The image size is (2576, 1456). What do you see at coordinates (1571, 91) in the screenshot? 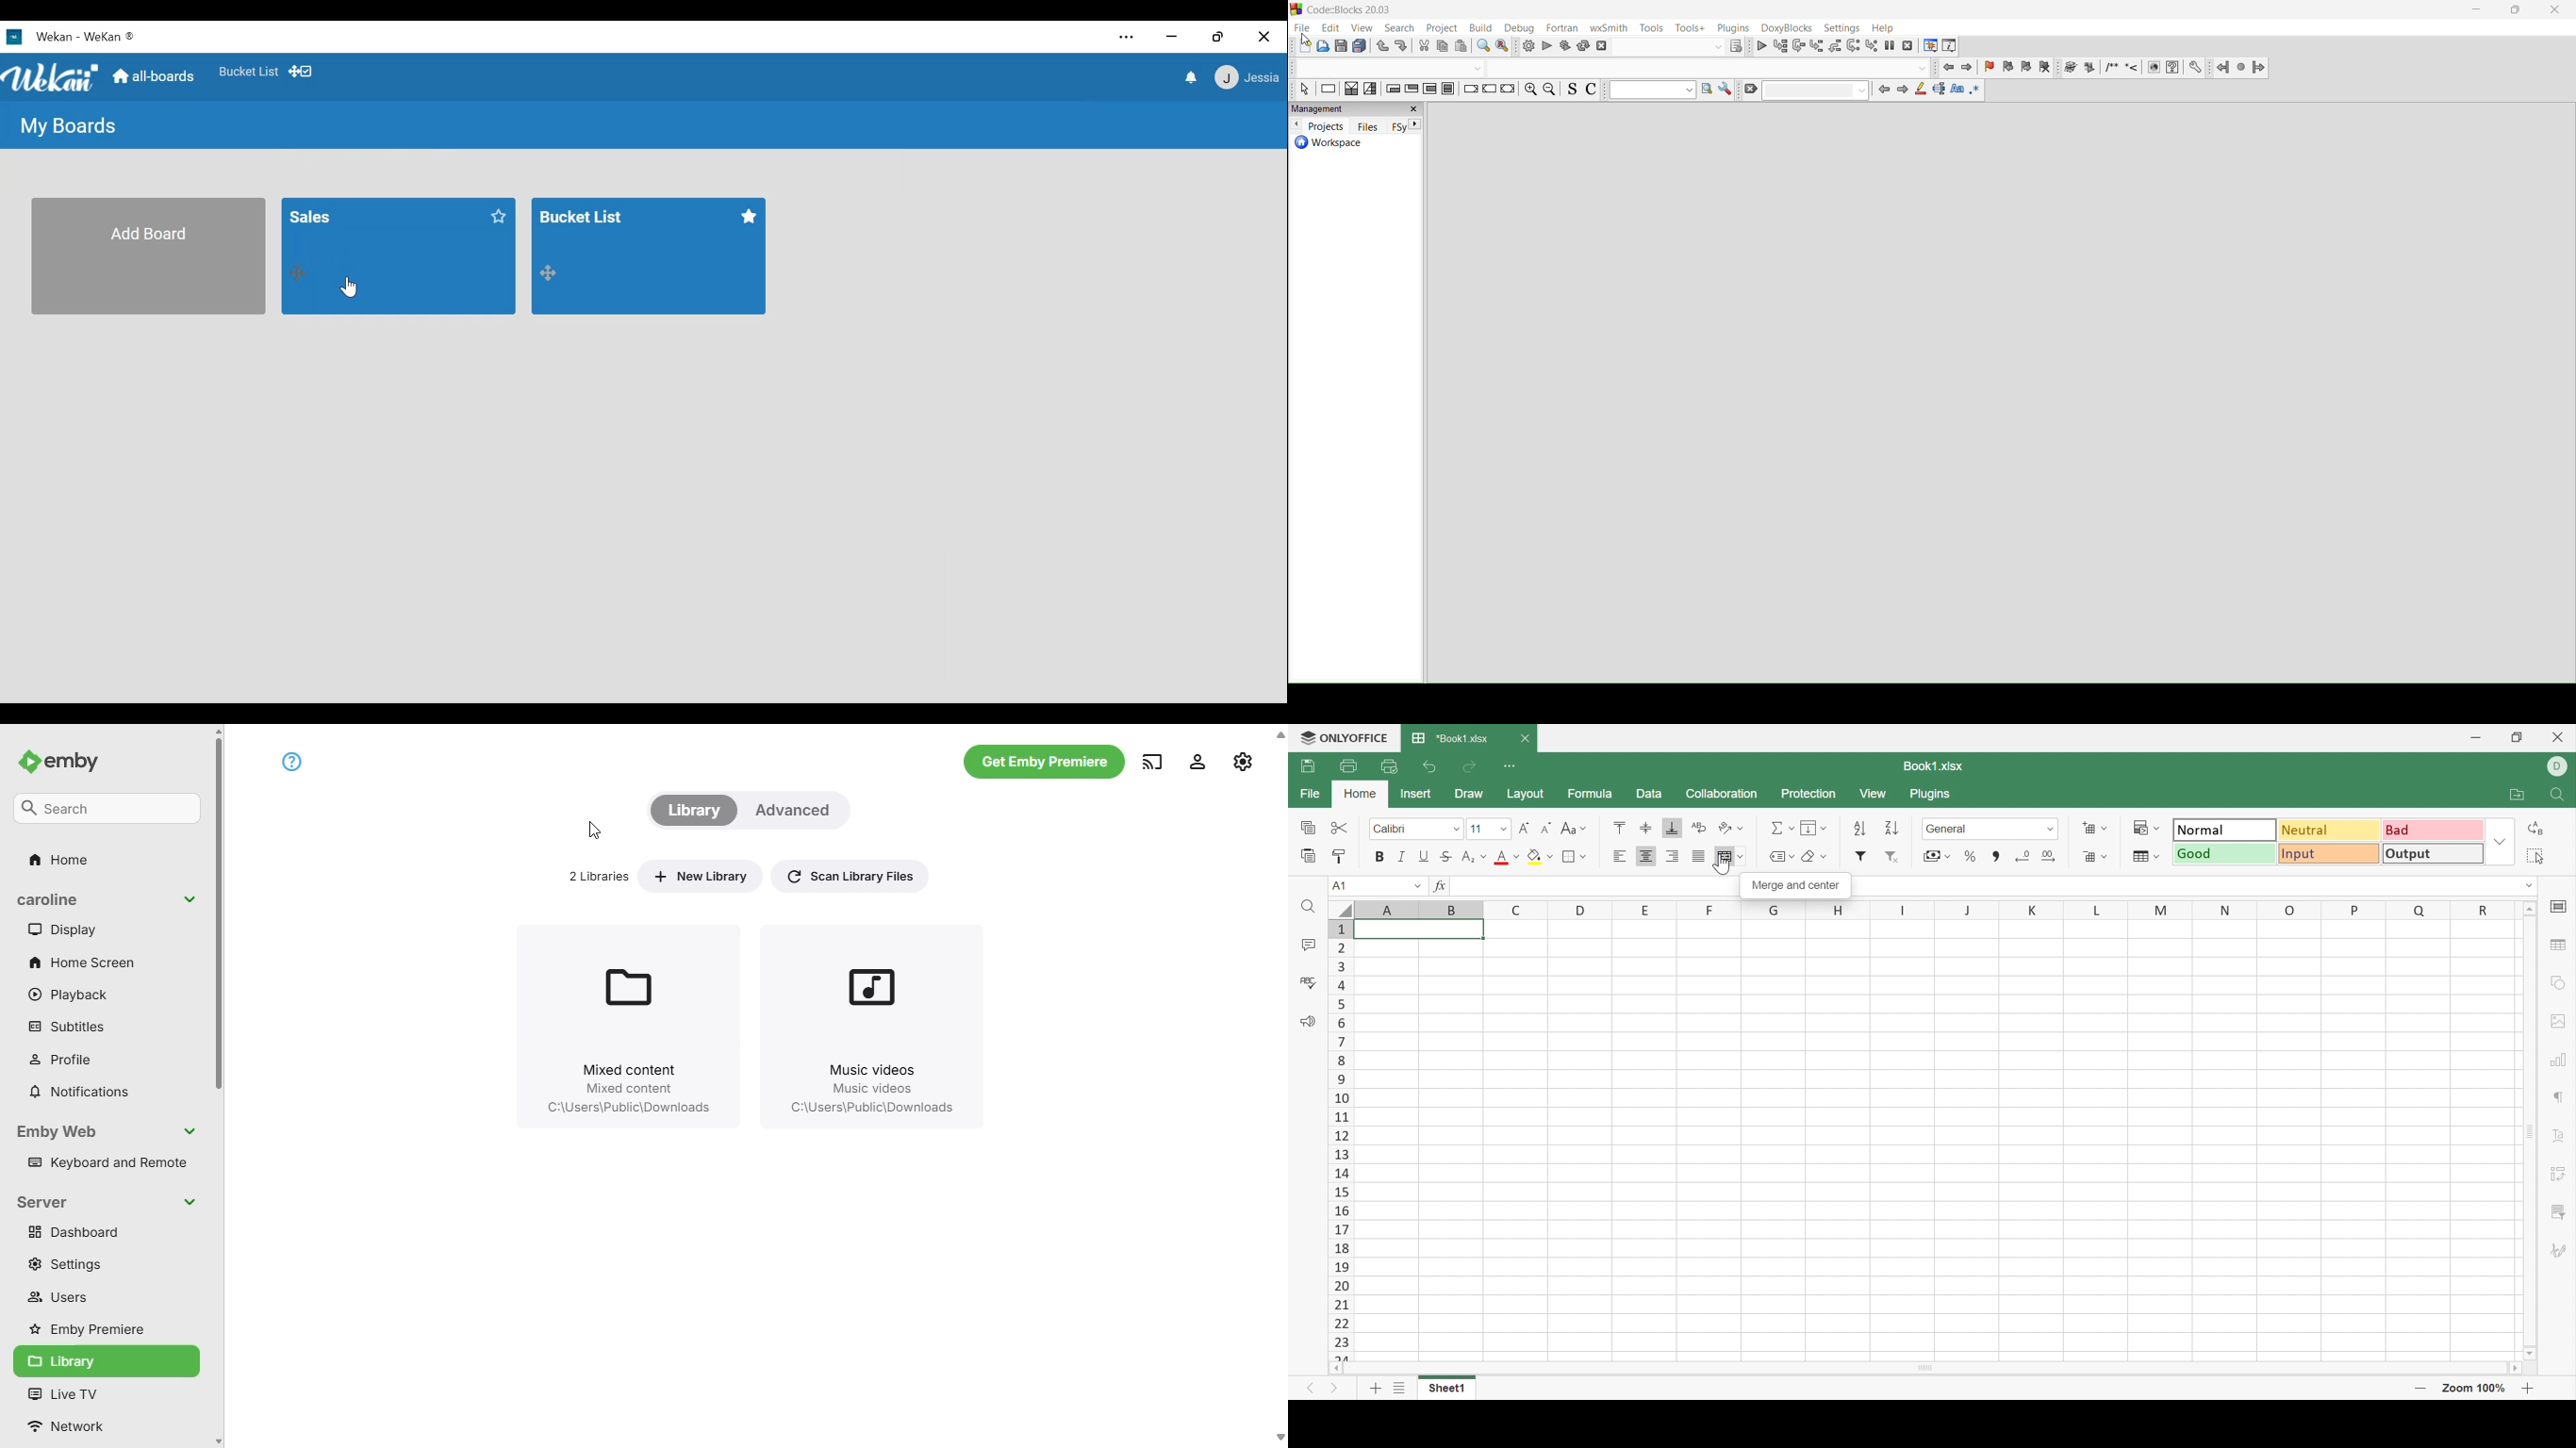
I see `toggle searches` at bounding box center [1571, 91].